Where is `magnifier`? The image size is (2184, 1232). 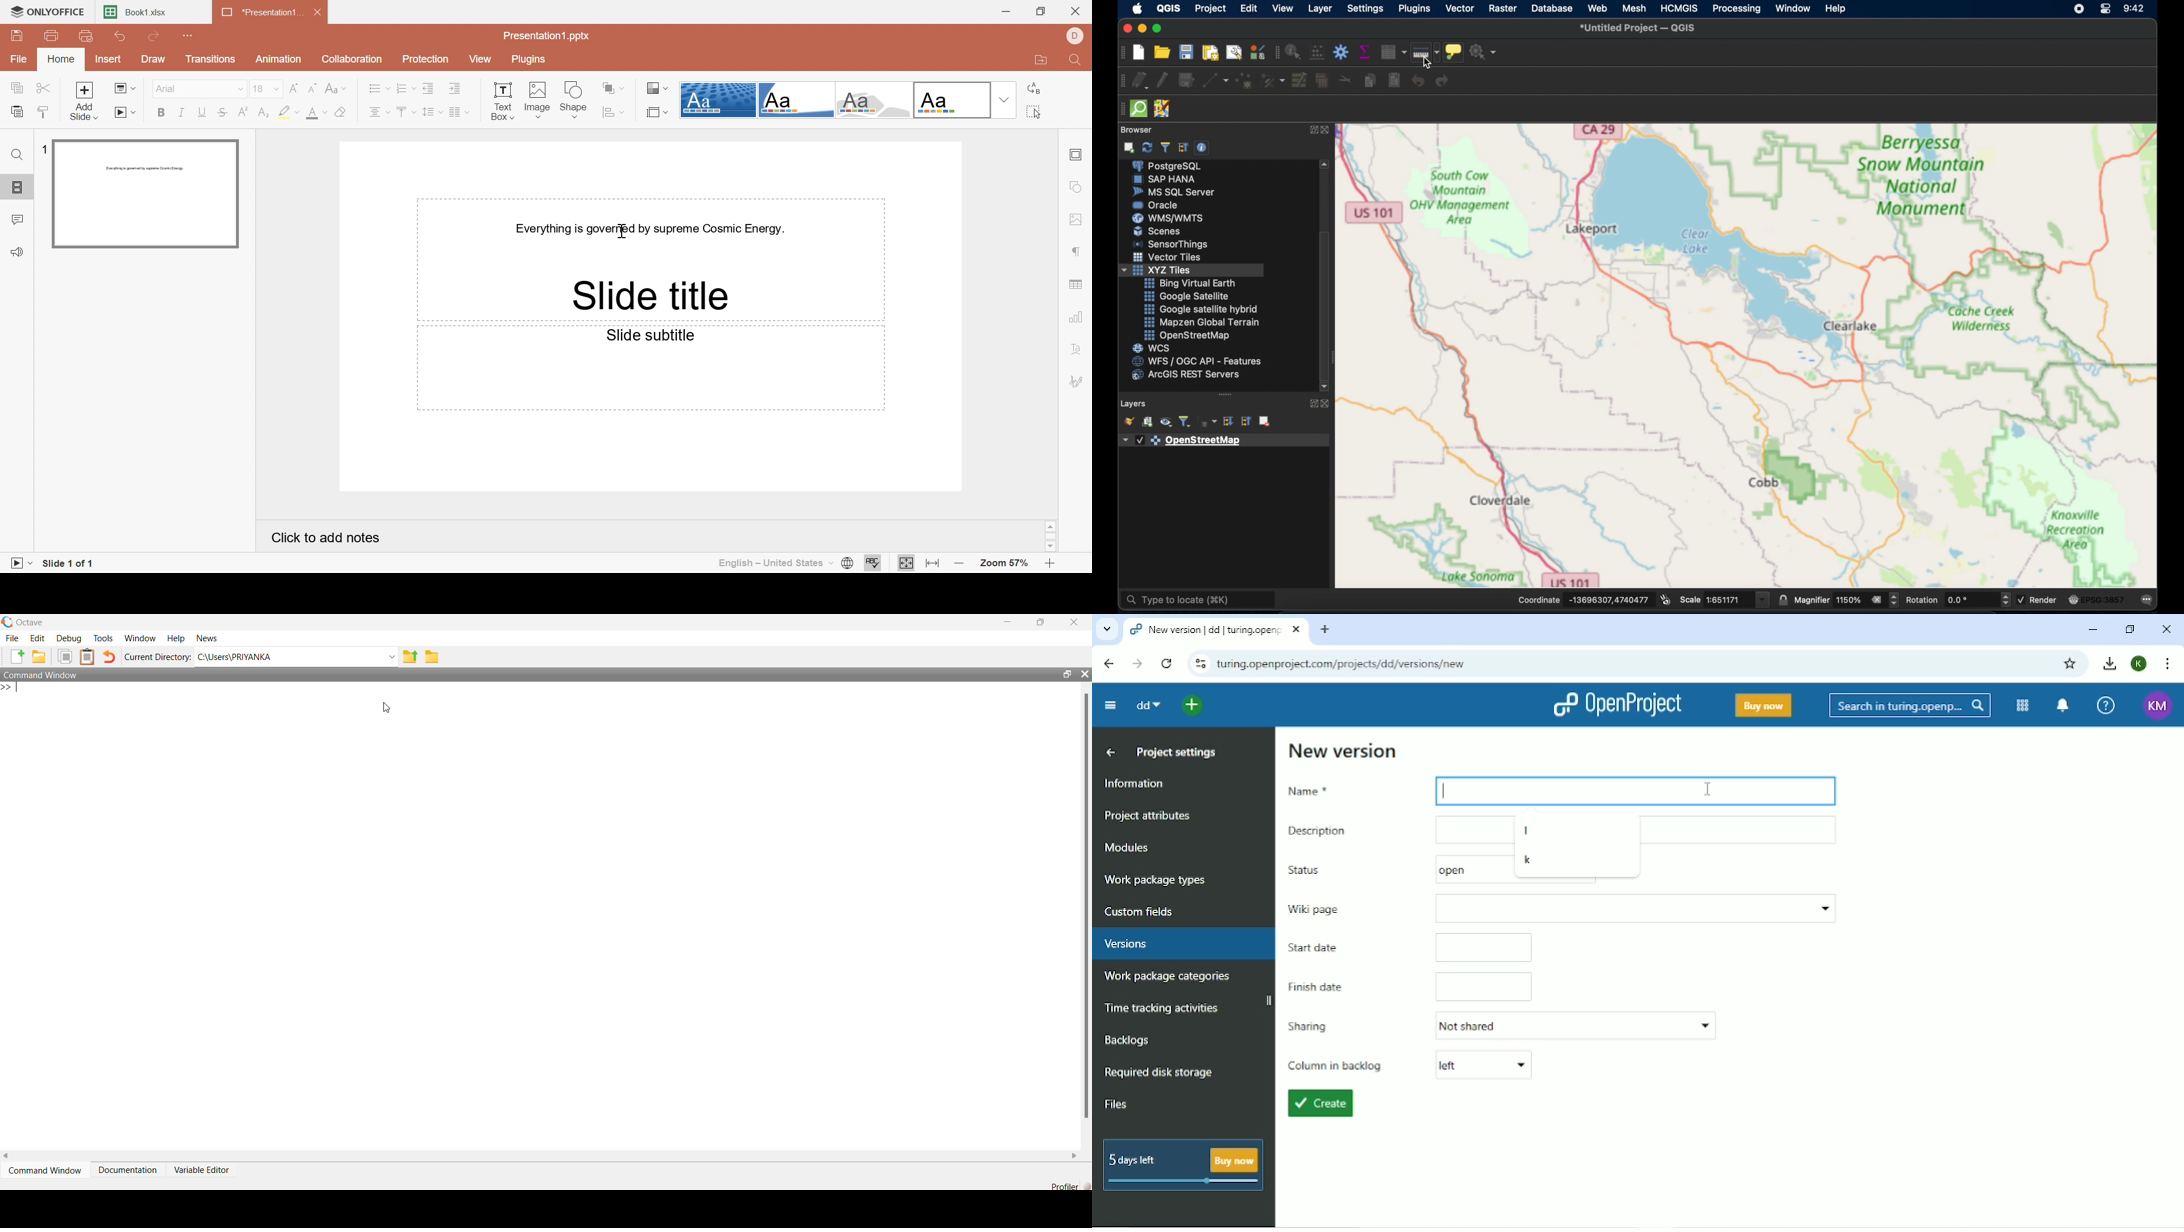
magnifier is located at coordinates (1848, 600).